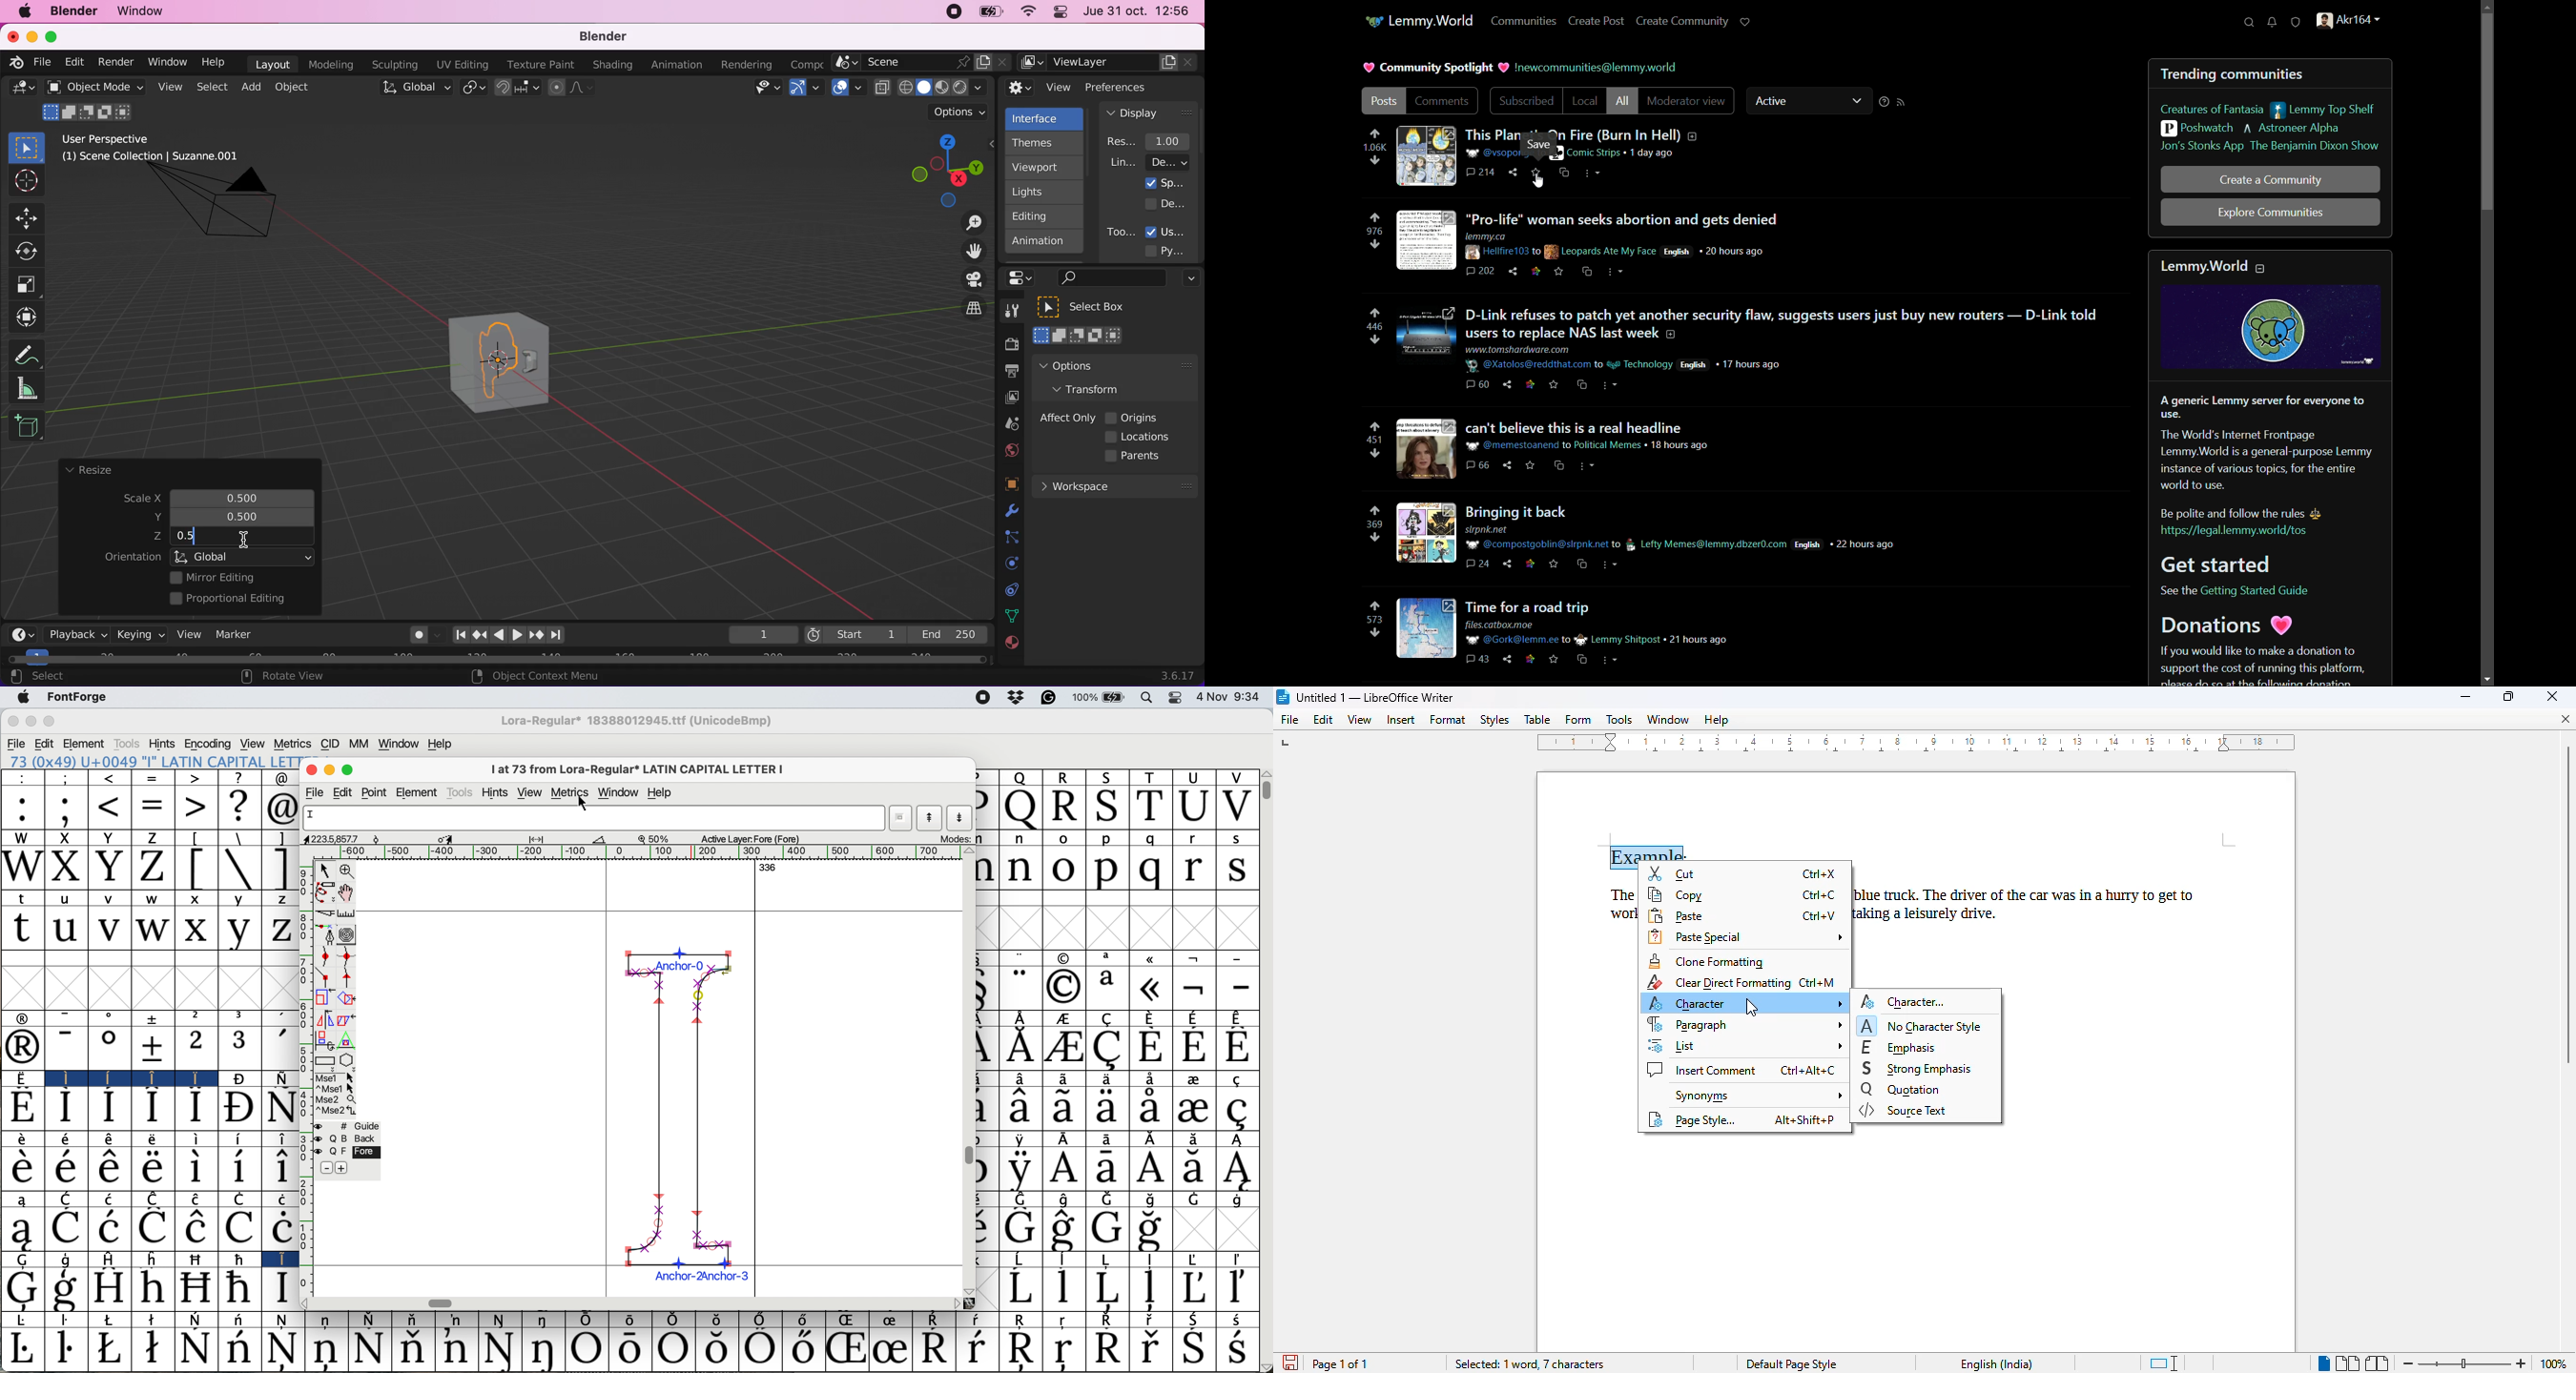 This screenshot has width=2576, height=1400. I want to click on o, so click(1066, 868).